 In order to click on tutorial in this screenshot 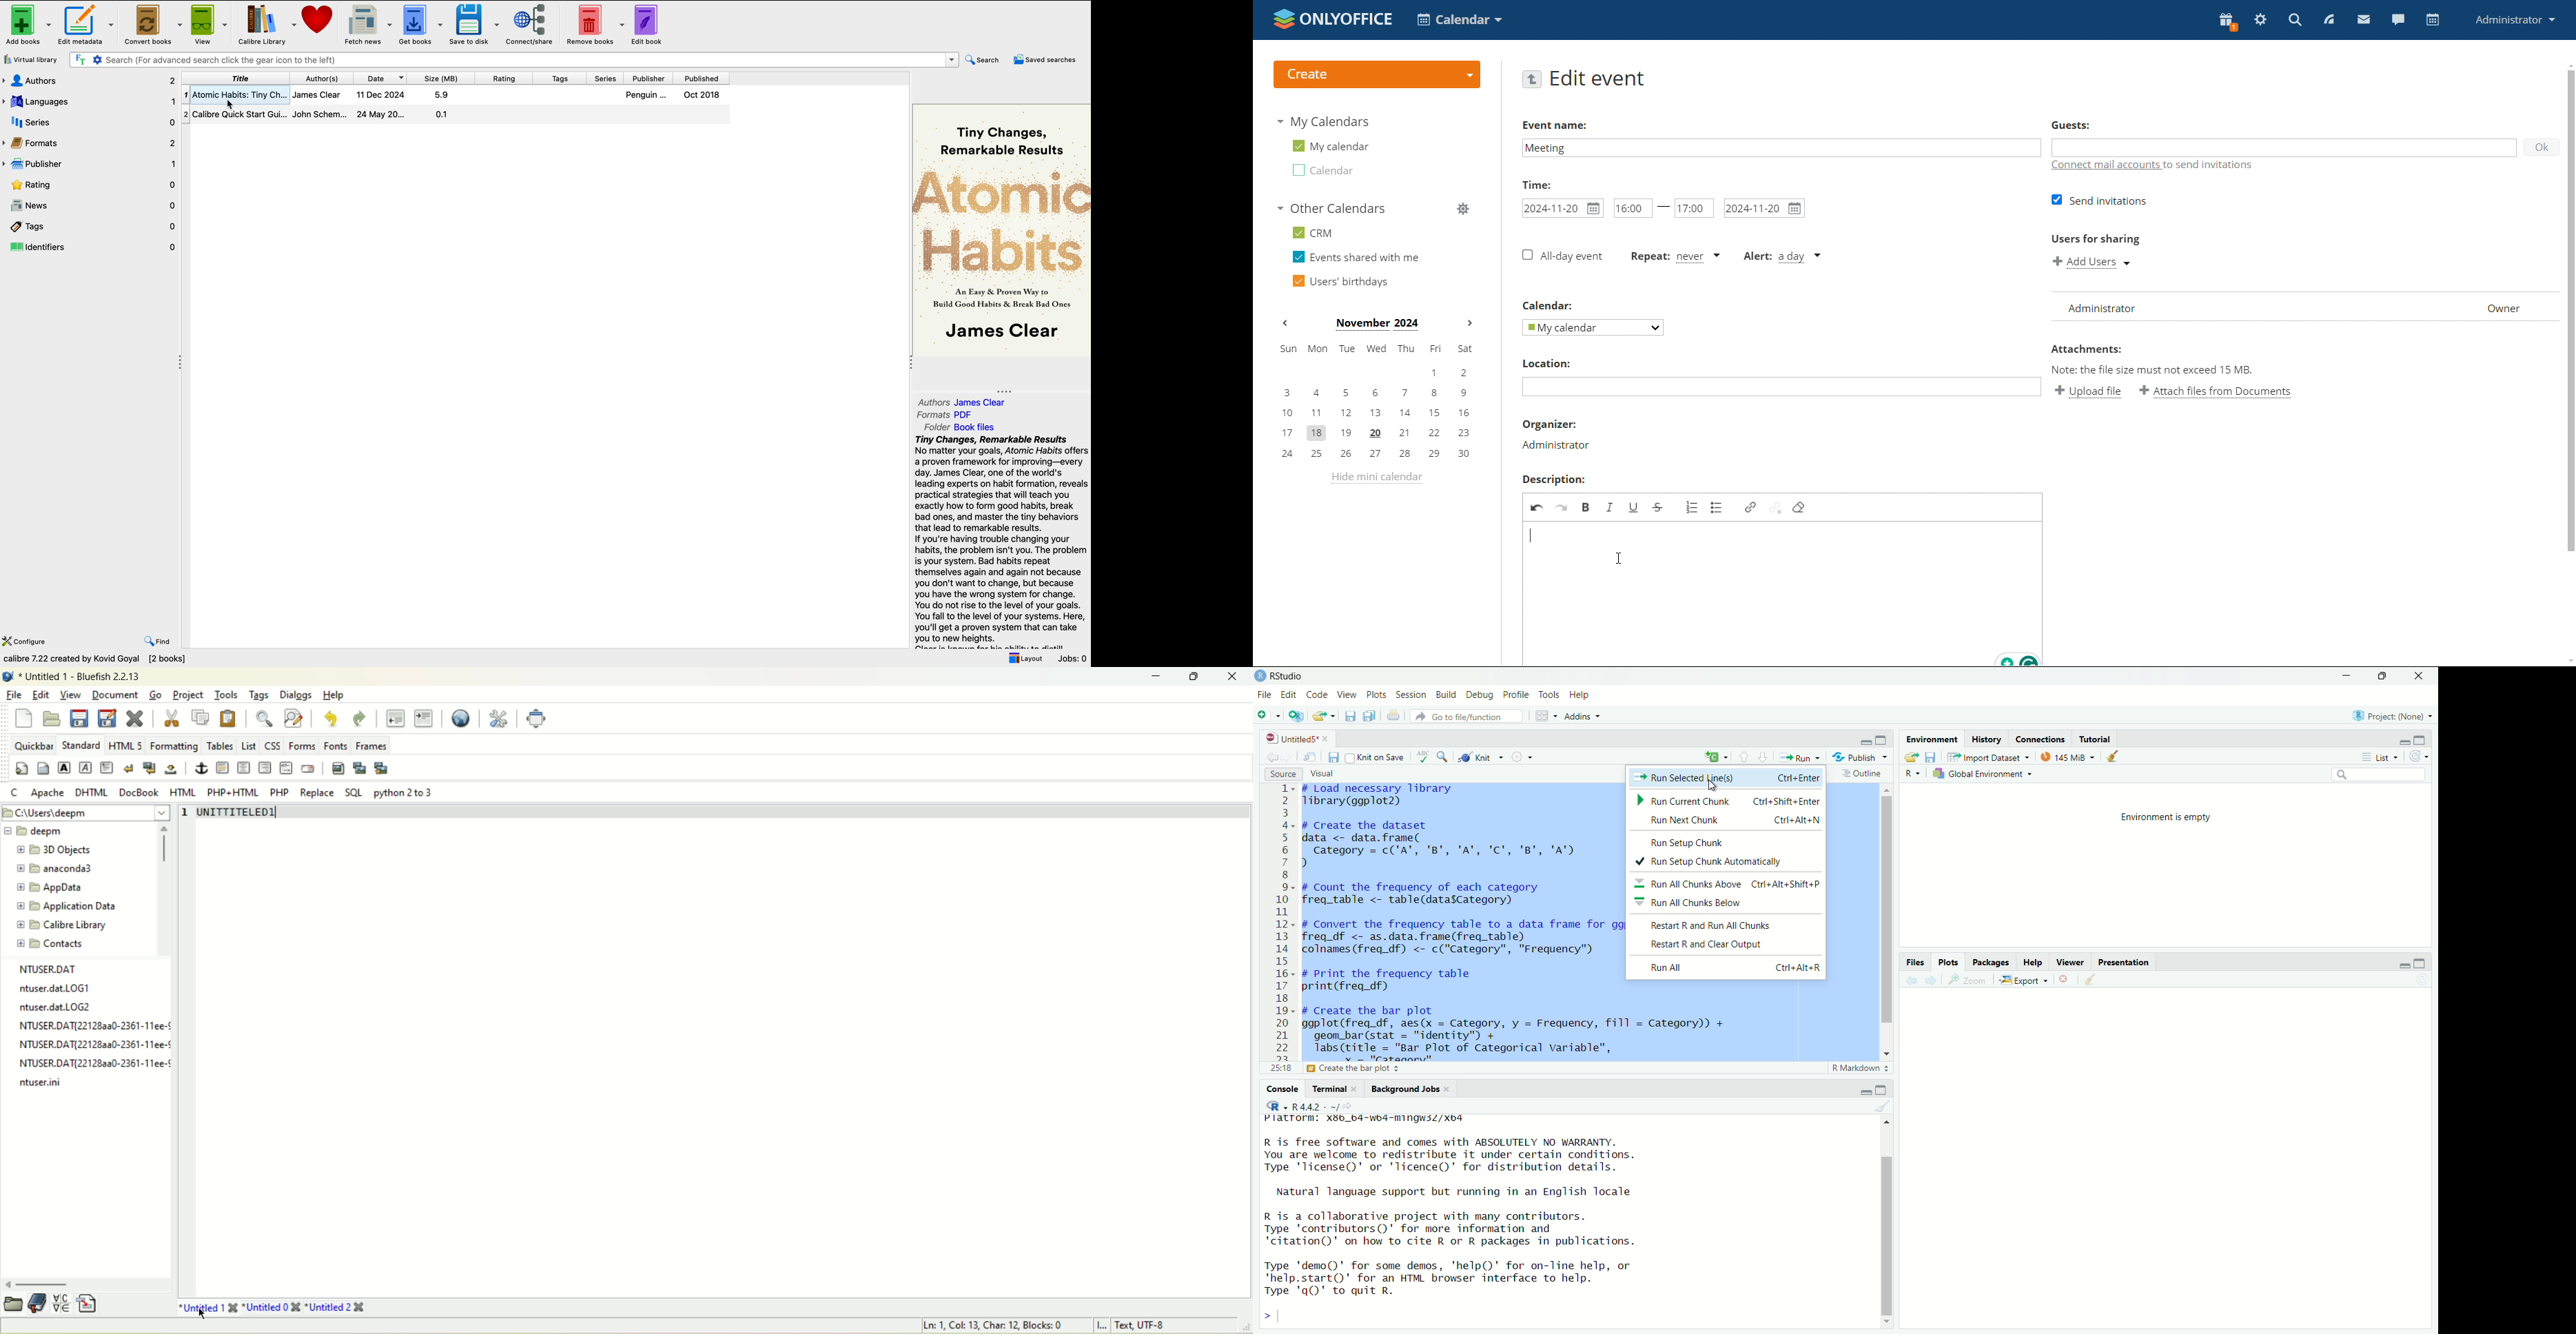, I will do `click(2096, 739)`.